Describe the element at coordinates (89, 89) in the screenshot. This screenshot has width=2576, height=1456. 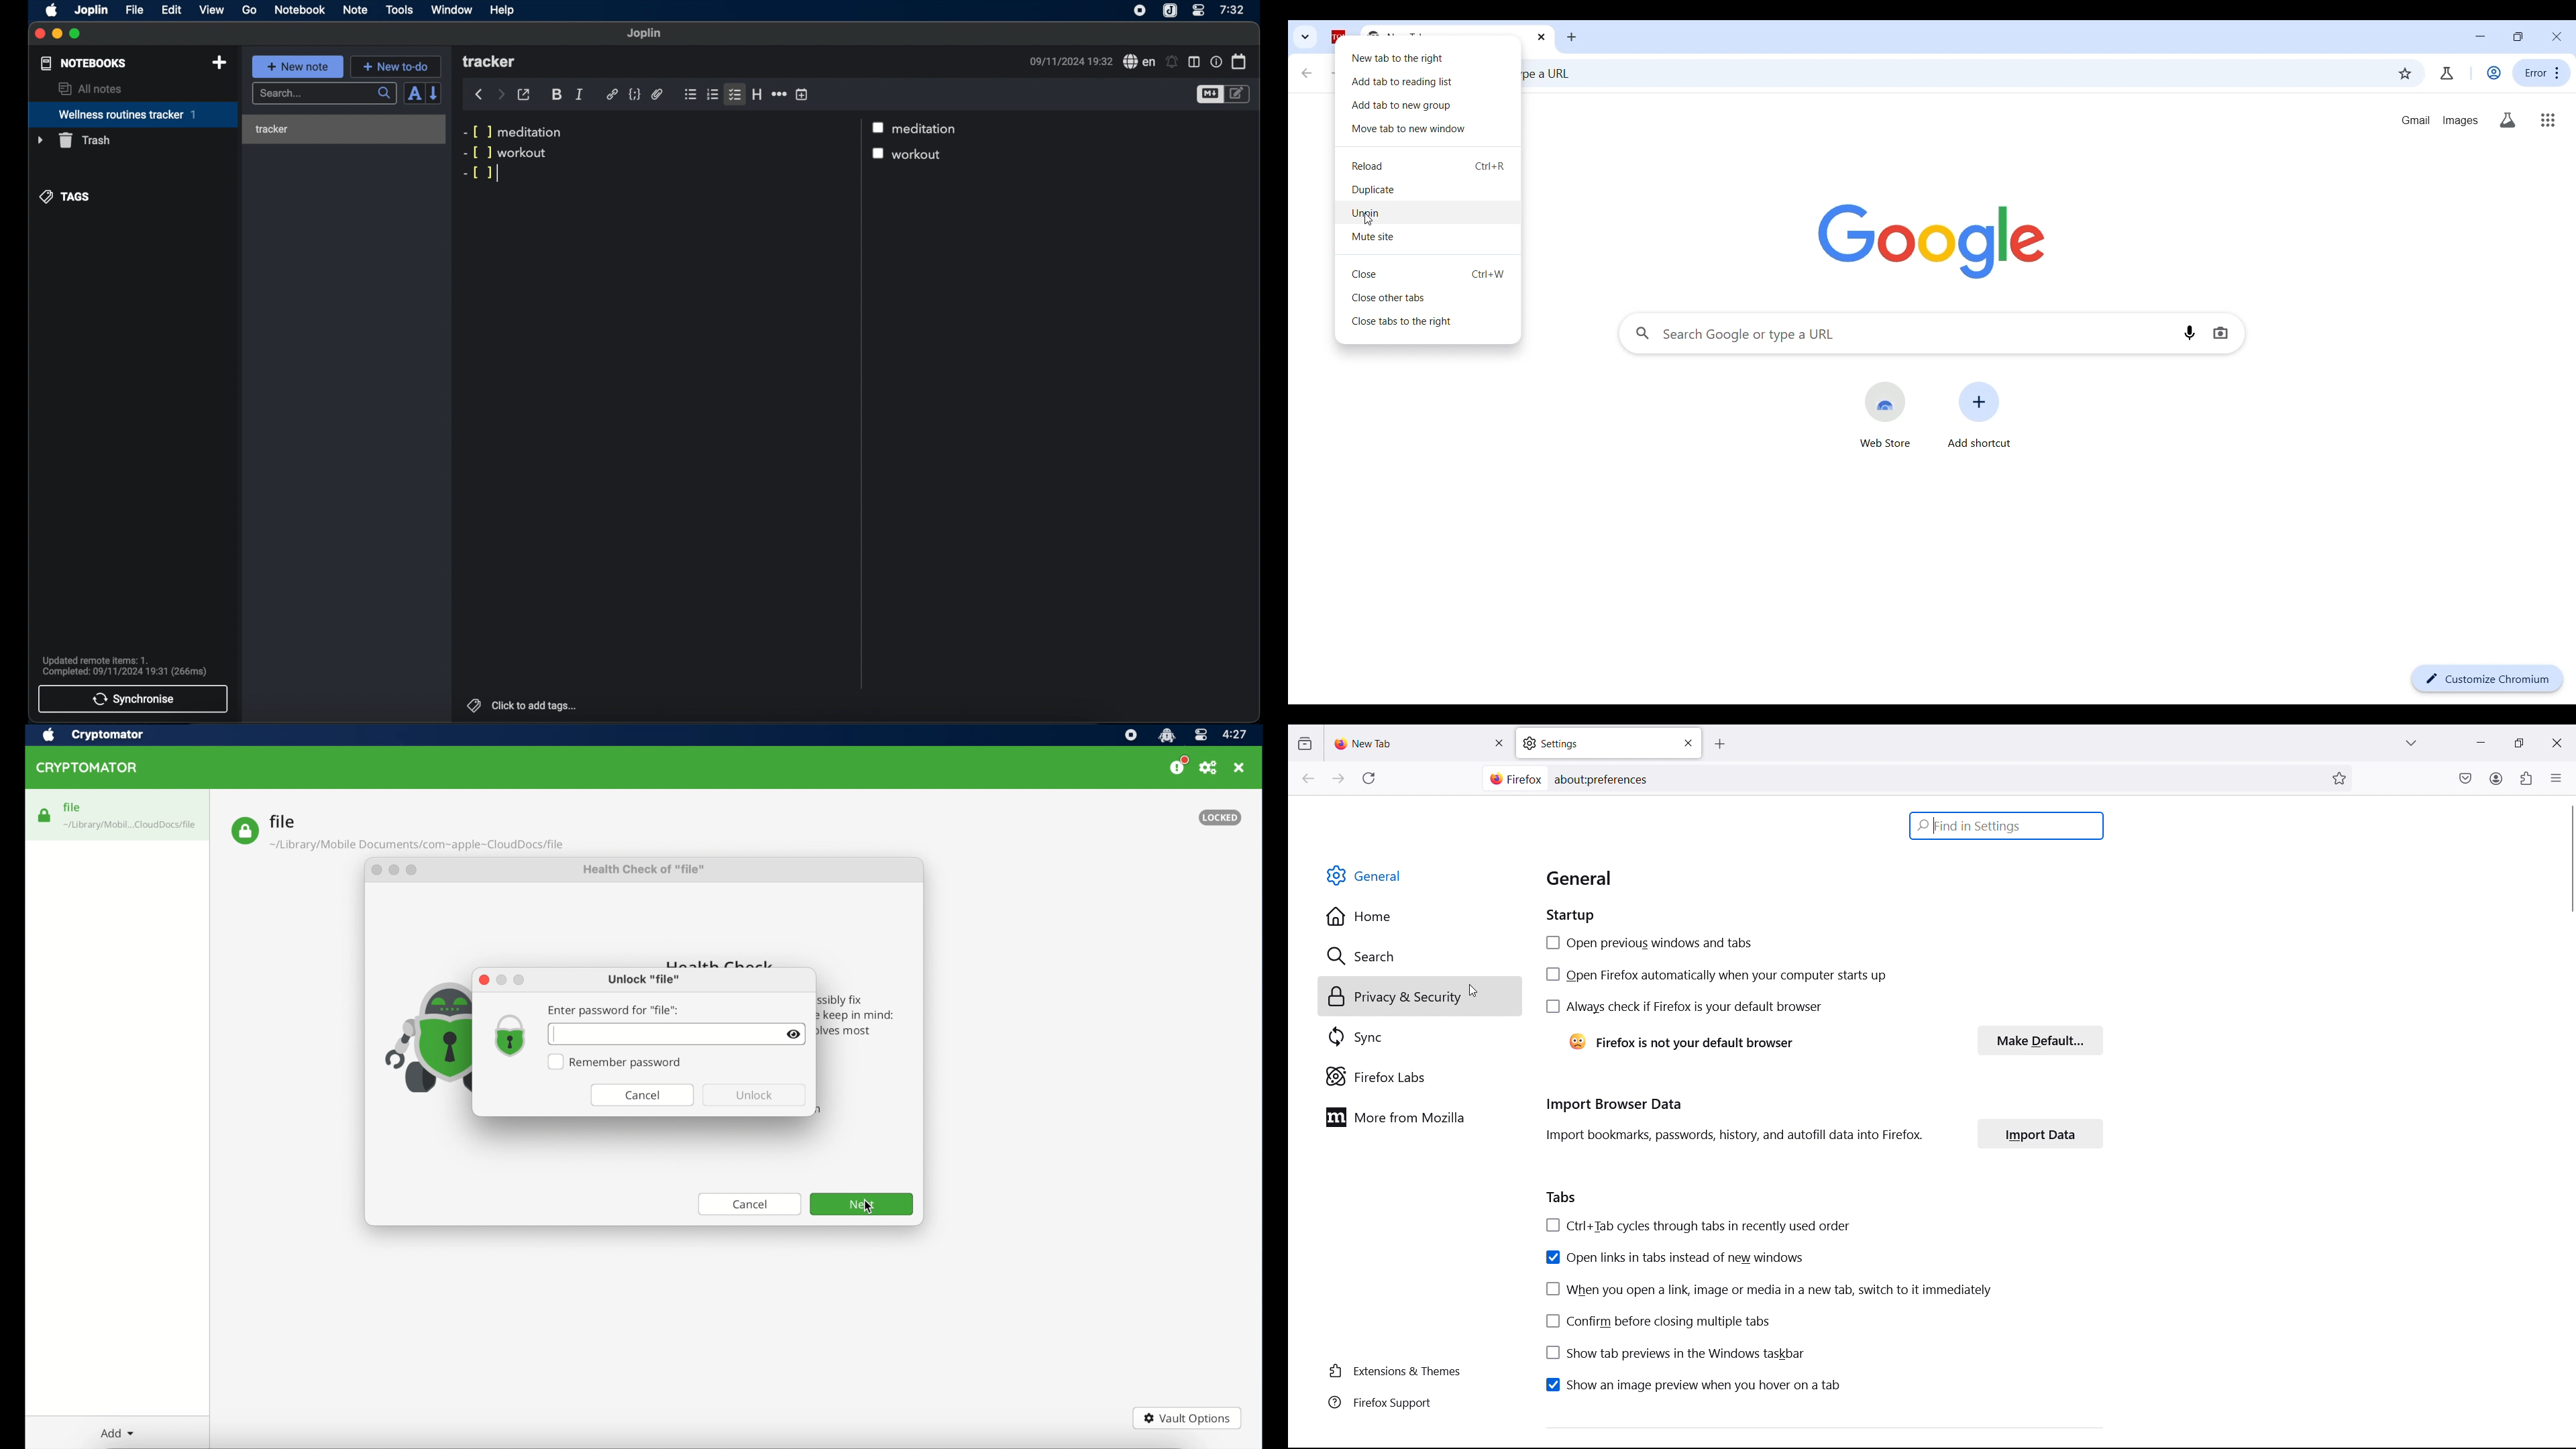
I see `all notes` at that location.